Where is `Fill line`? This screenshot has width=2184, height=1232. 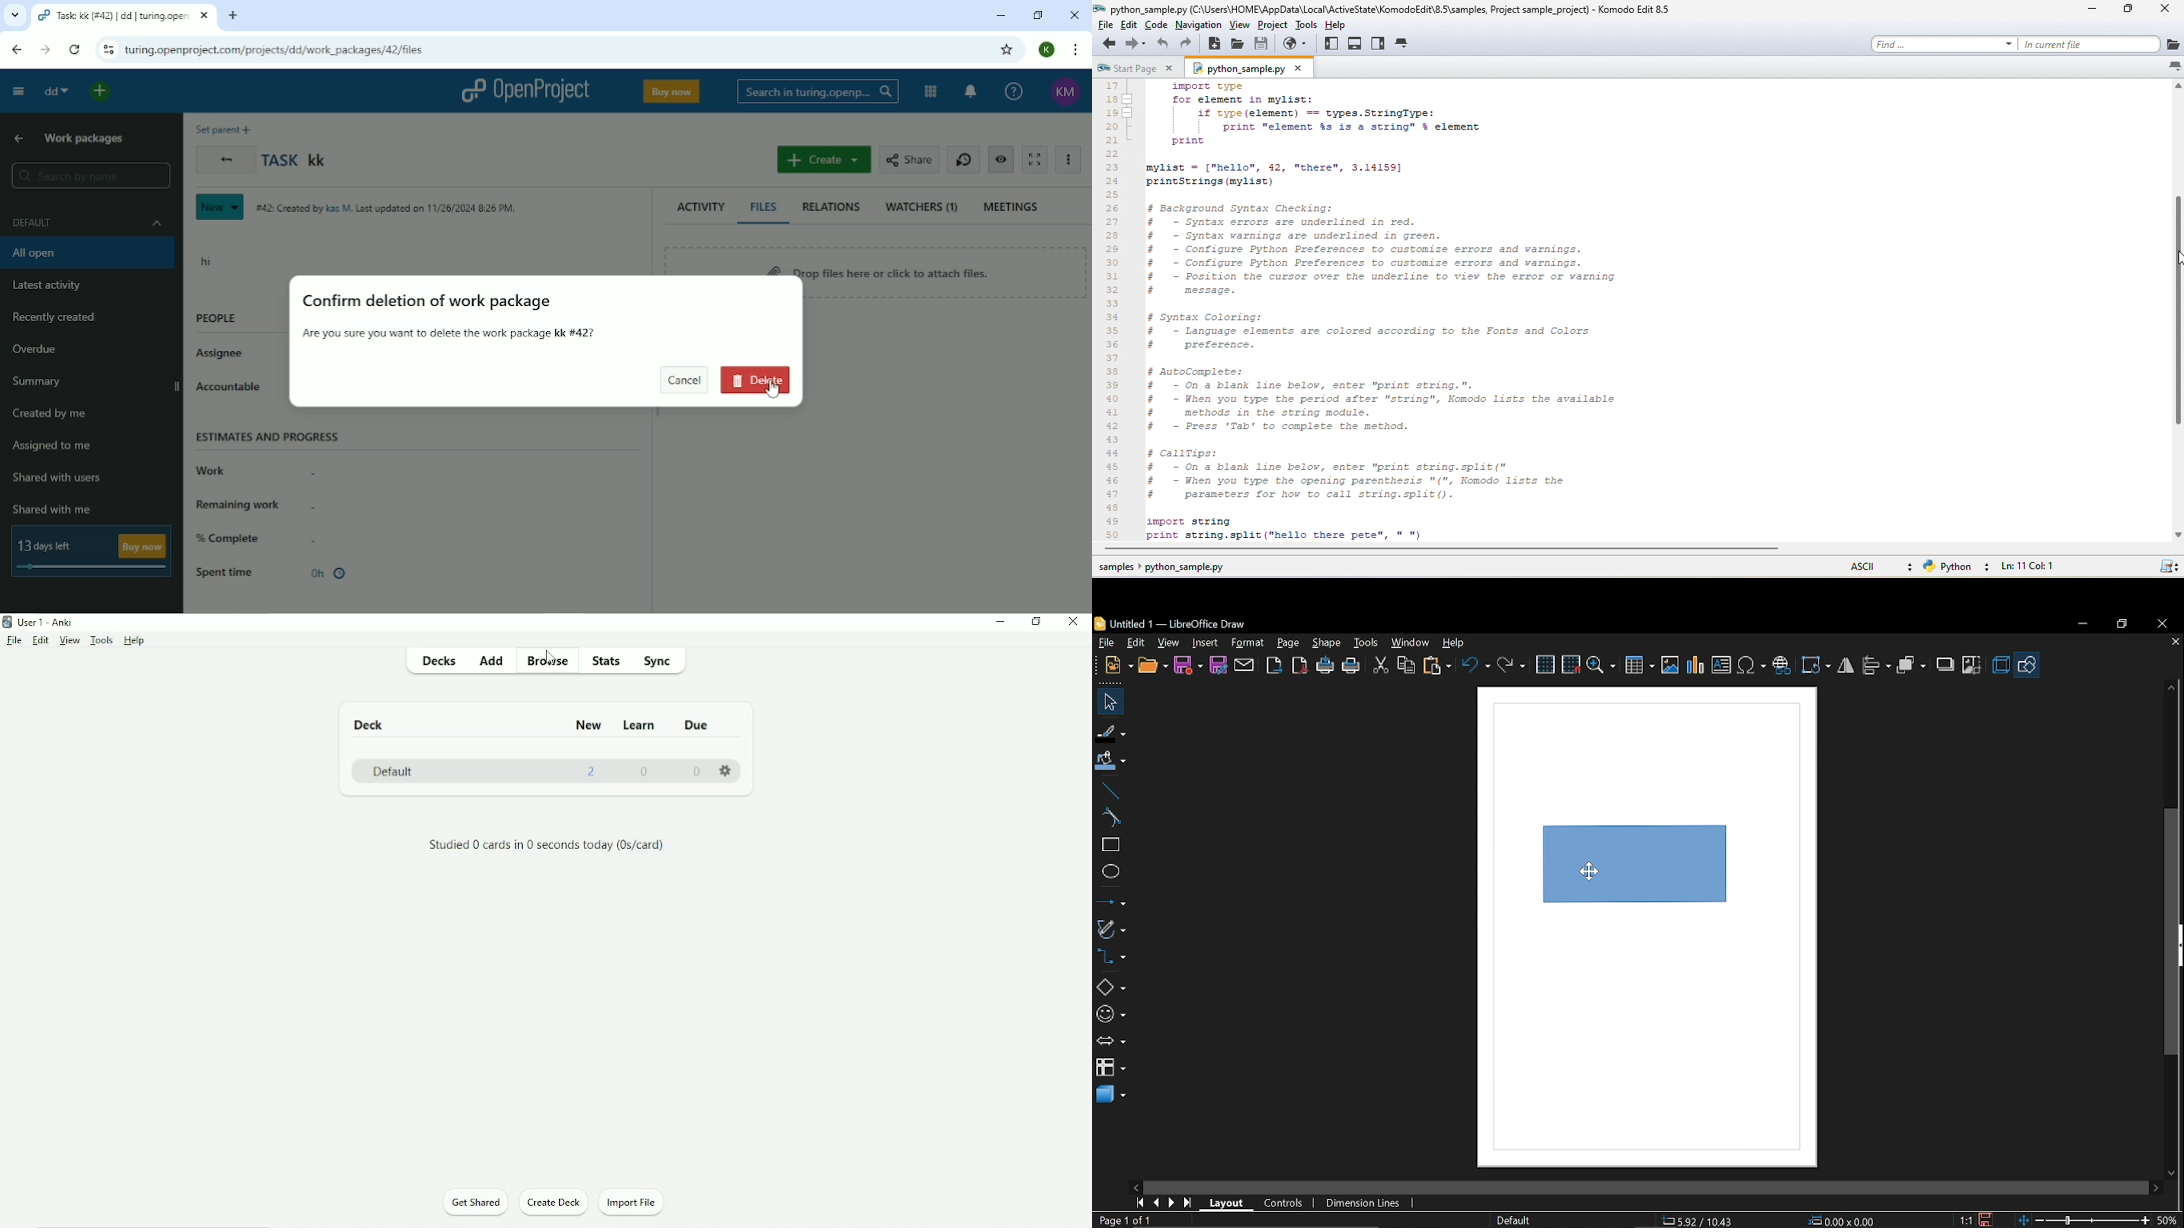
Fill line is located at coordinates (1110, 733).